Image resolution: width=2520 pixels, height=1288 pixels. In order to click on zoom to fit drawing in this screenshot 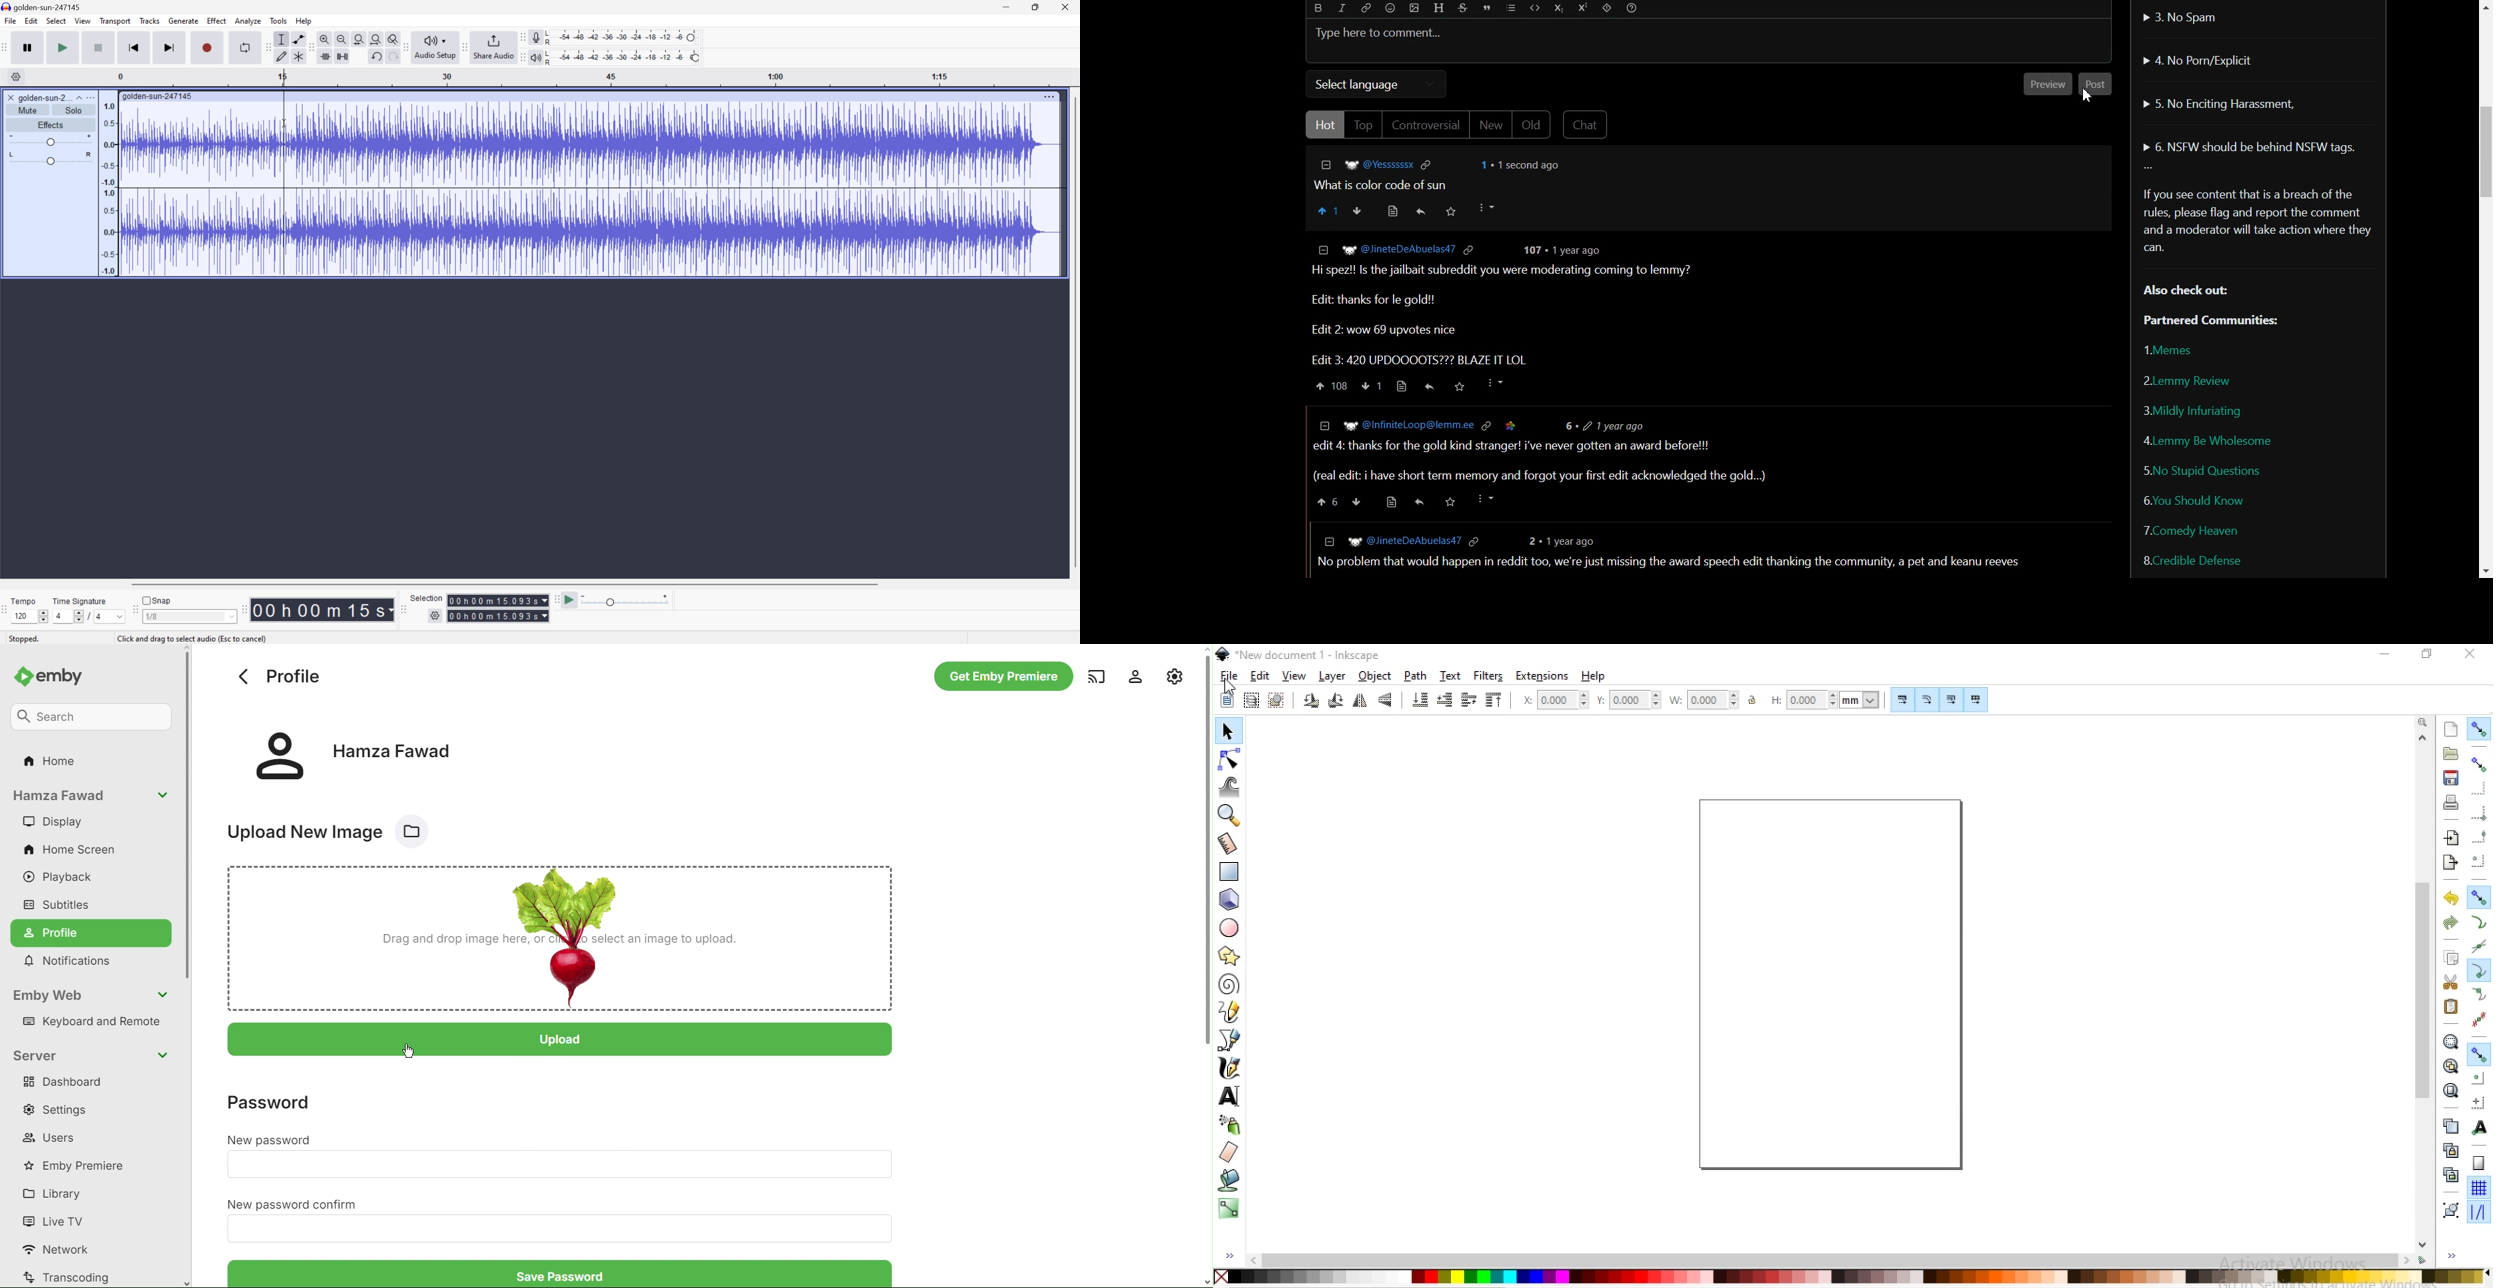, I will do `click(2450, 1067)`.